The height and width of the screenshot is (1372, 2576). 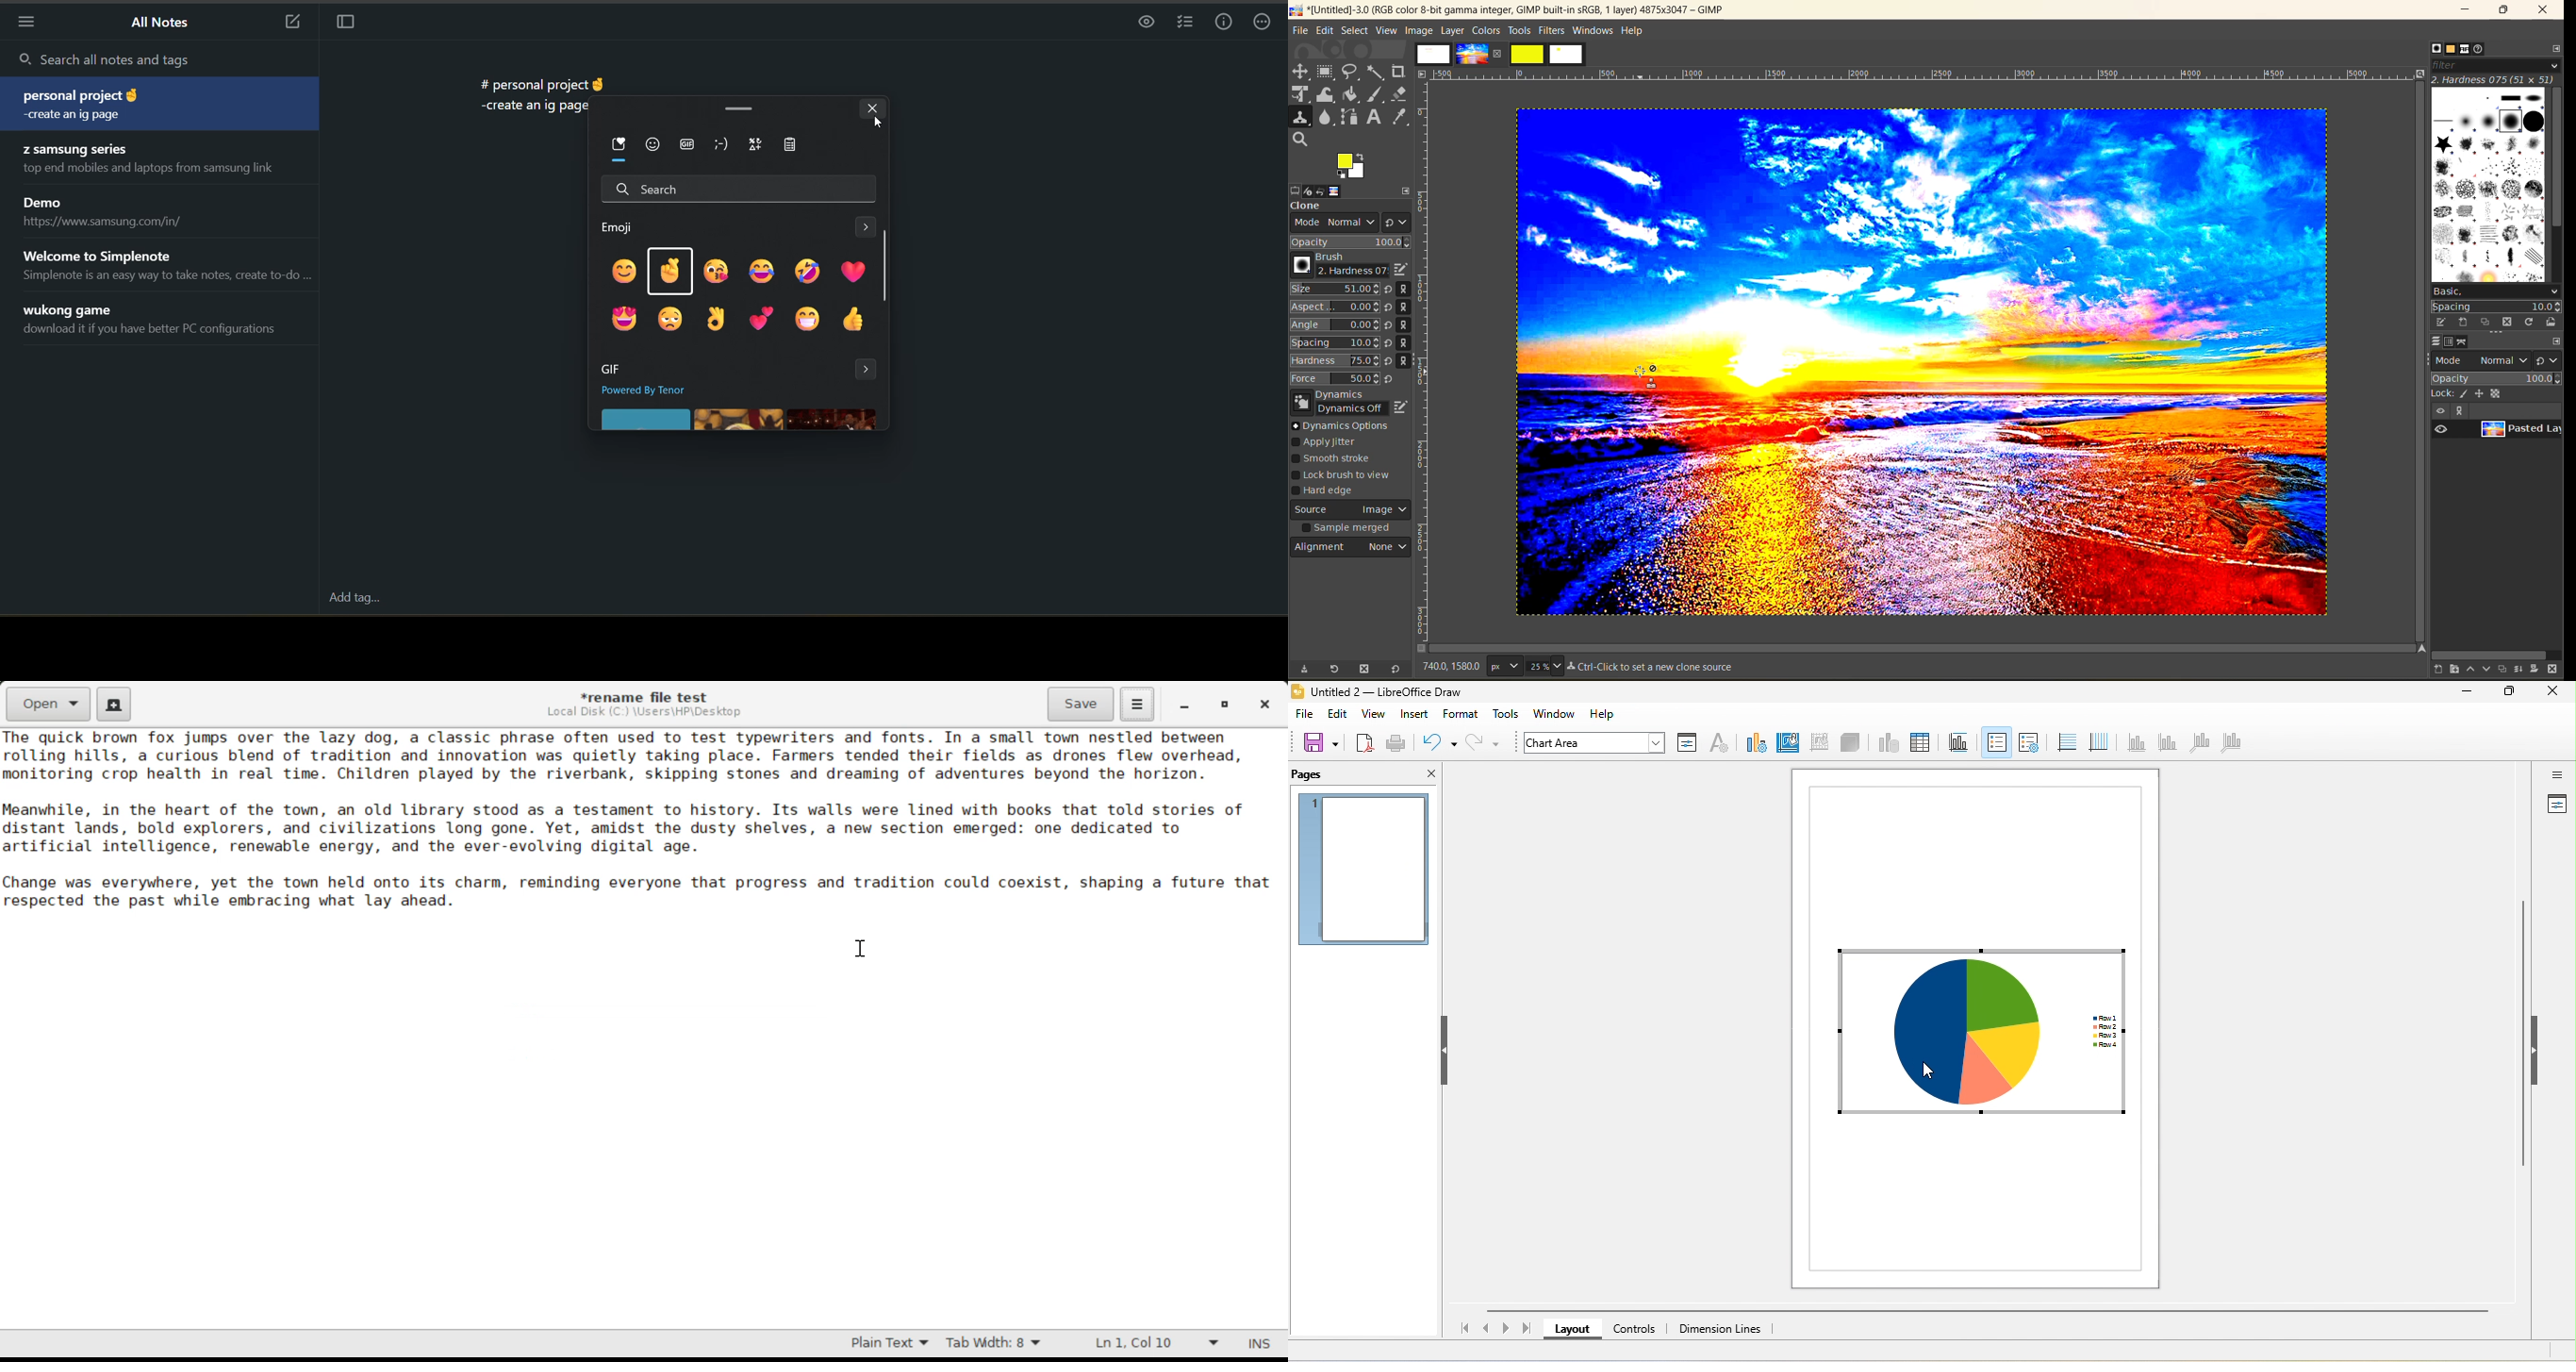 What do you see at coordinates (1932, 1061) in the screenshot?
I see `cursor movement` at bounding box center [1932, 1061].